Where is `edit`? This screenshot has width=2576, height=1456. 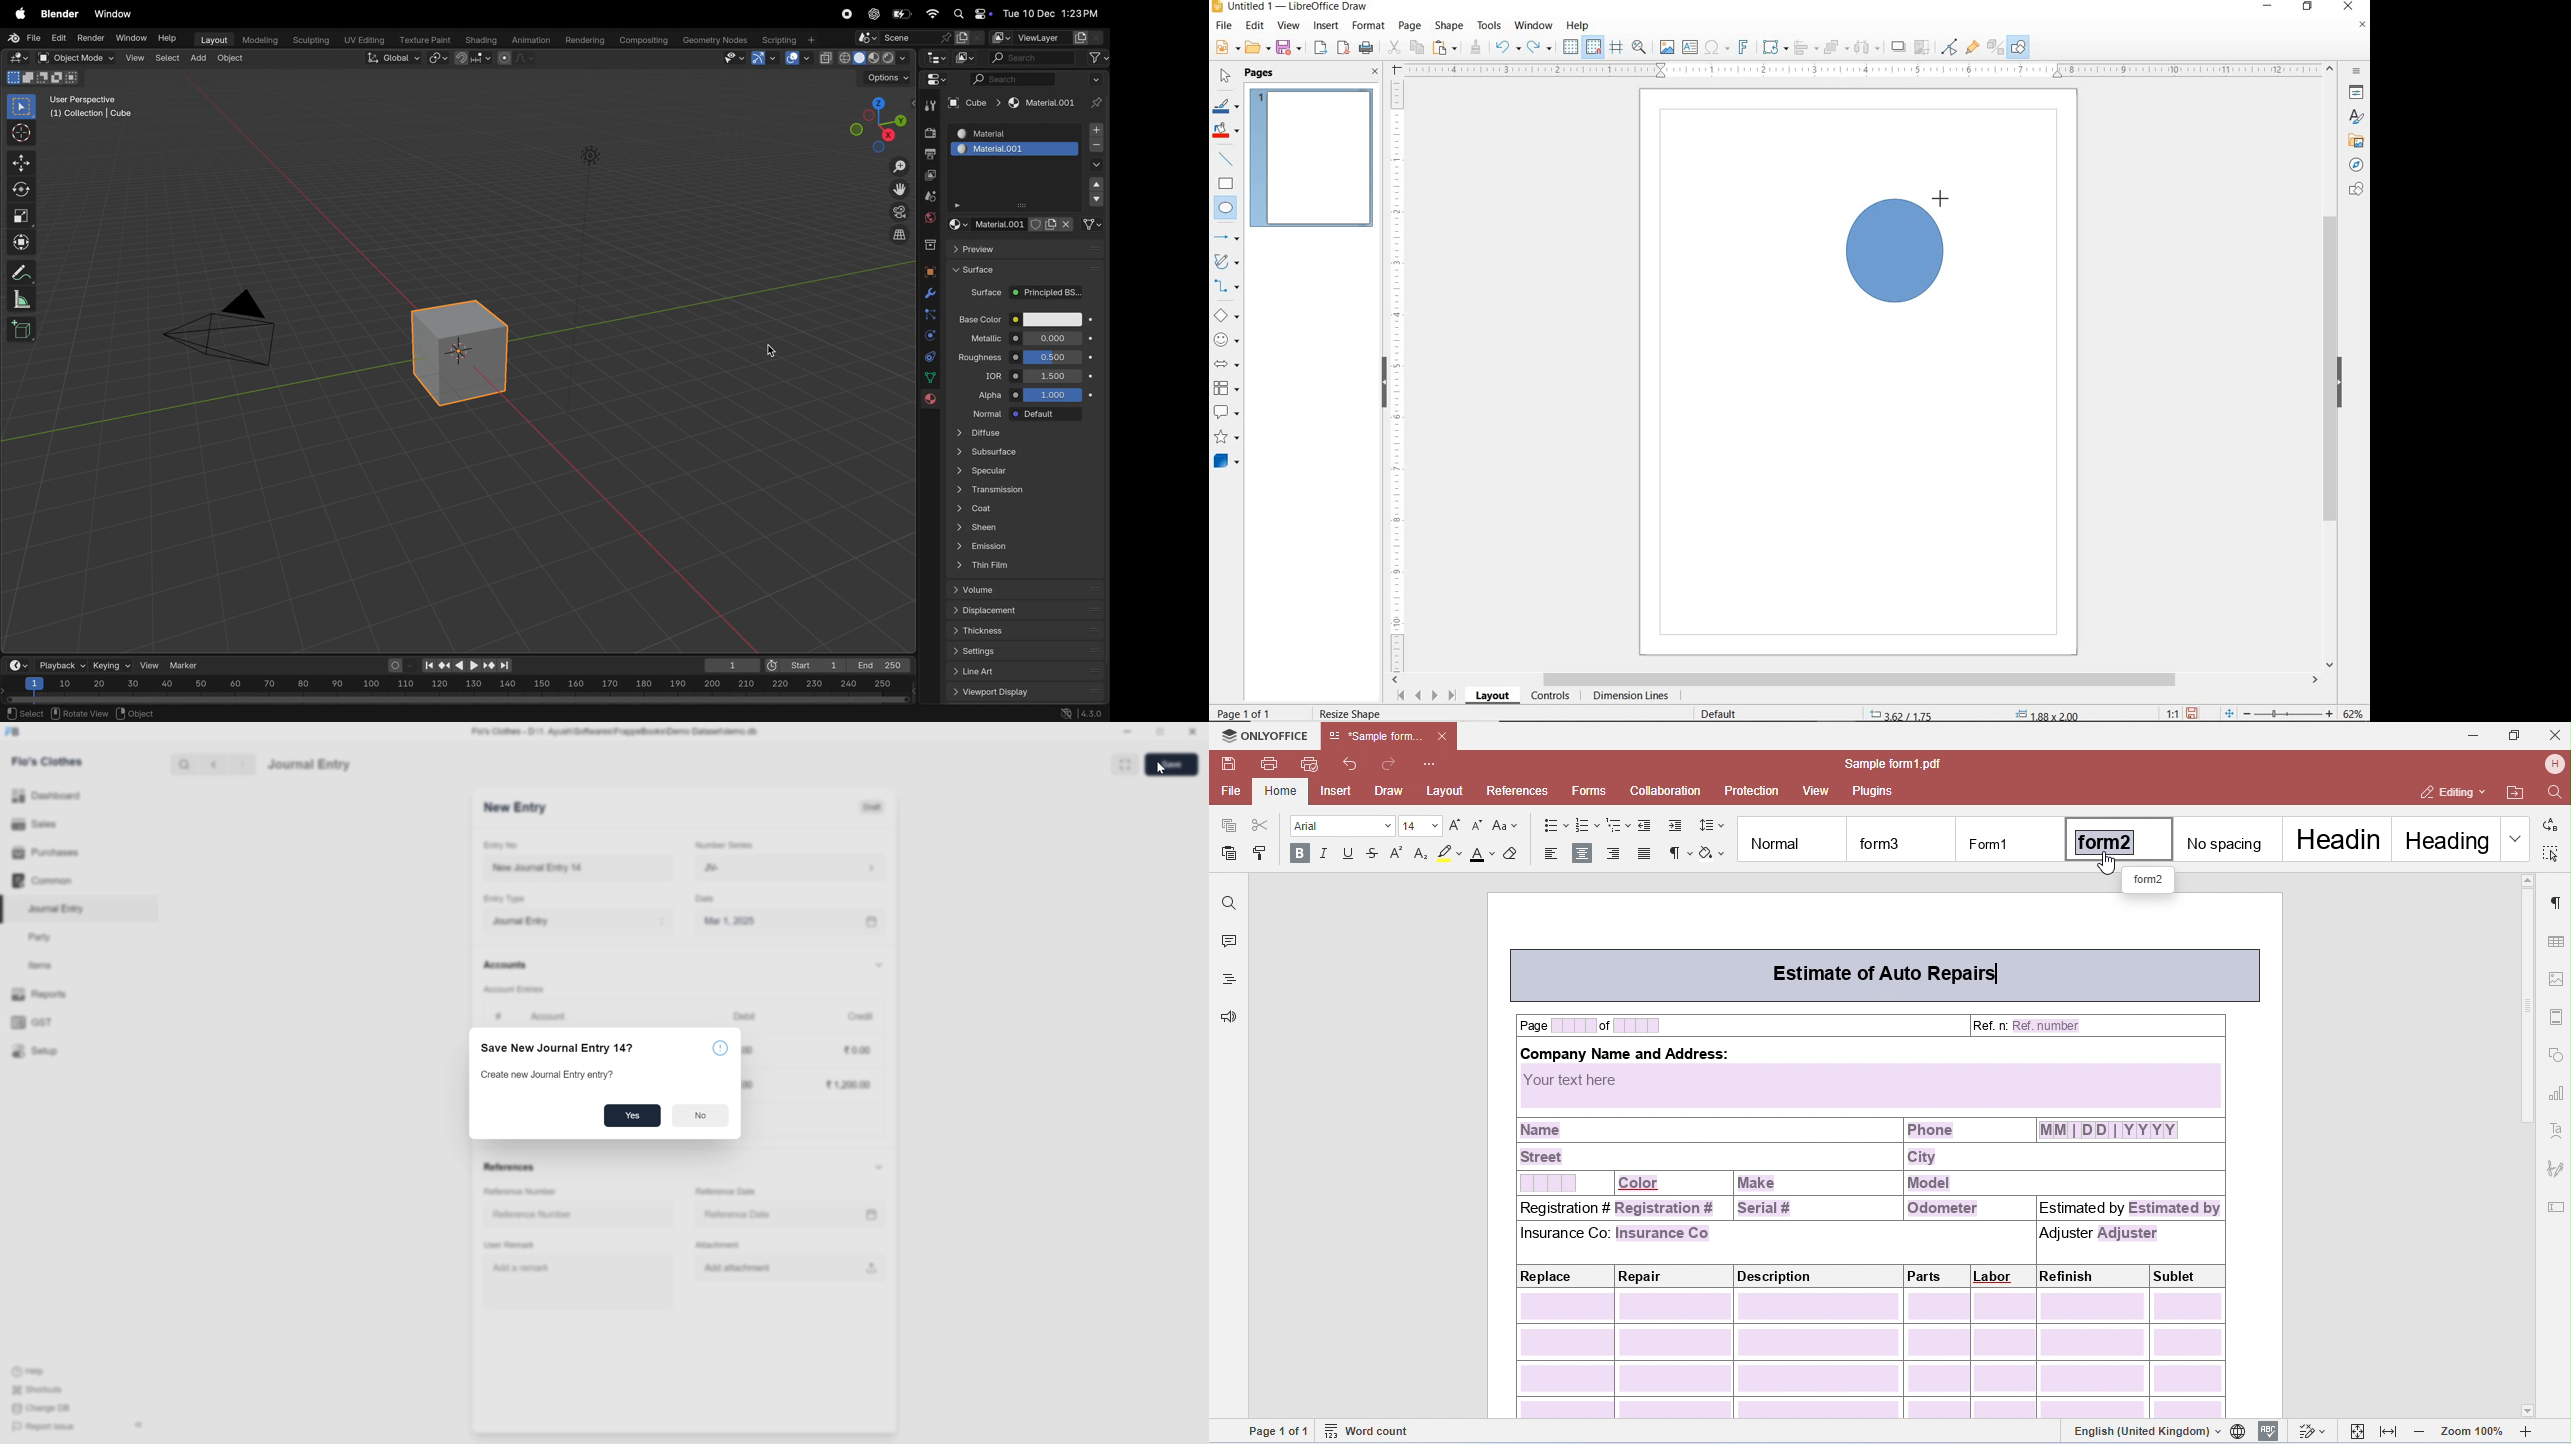 edit is located at coordinates (56, 39).